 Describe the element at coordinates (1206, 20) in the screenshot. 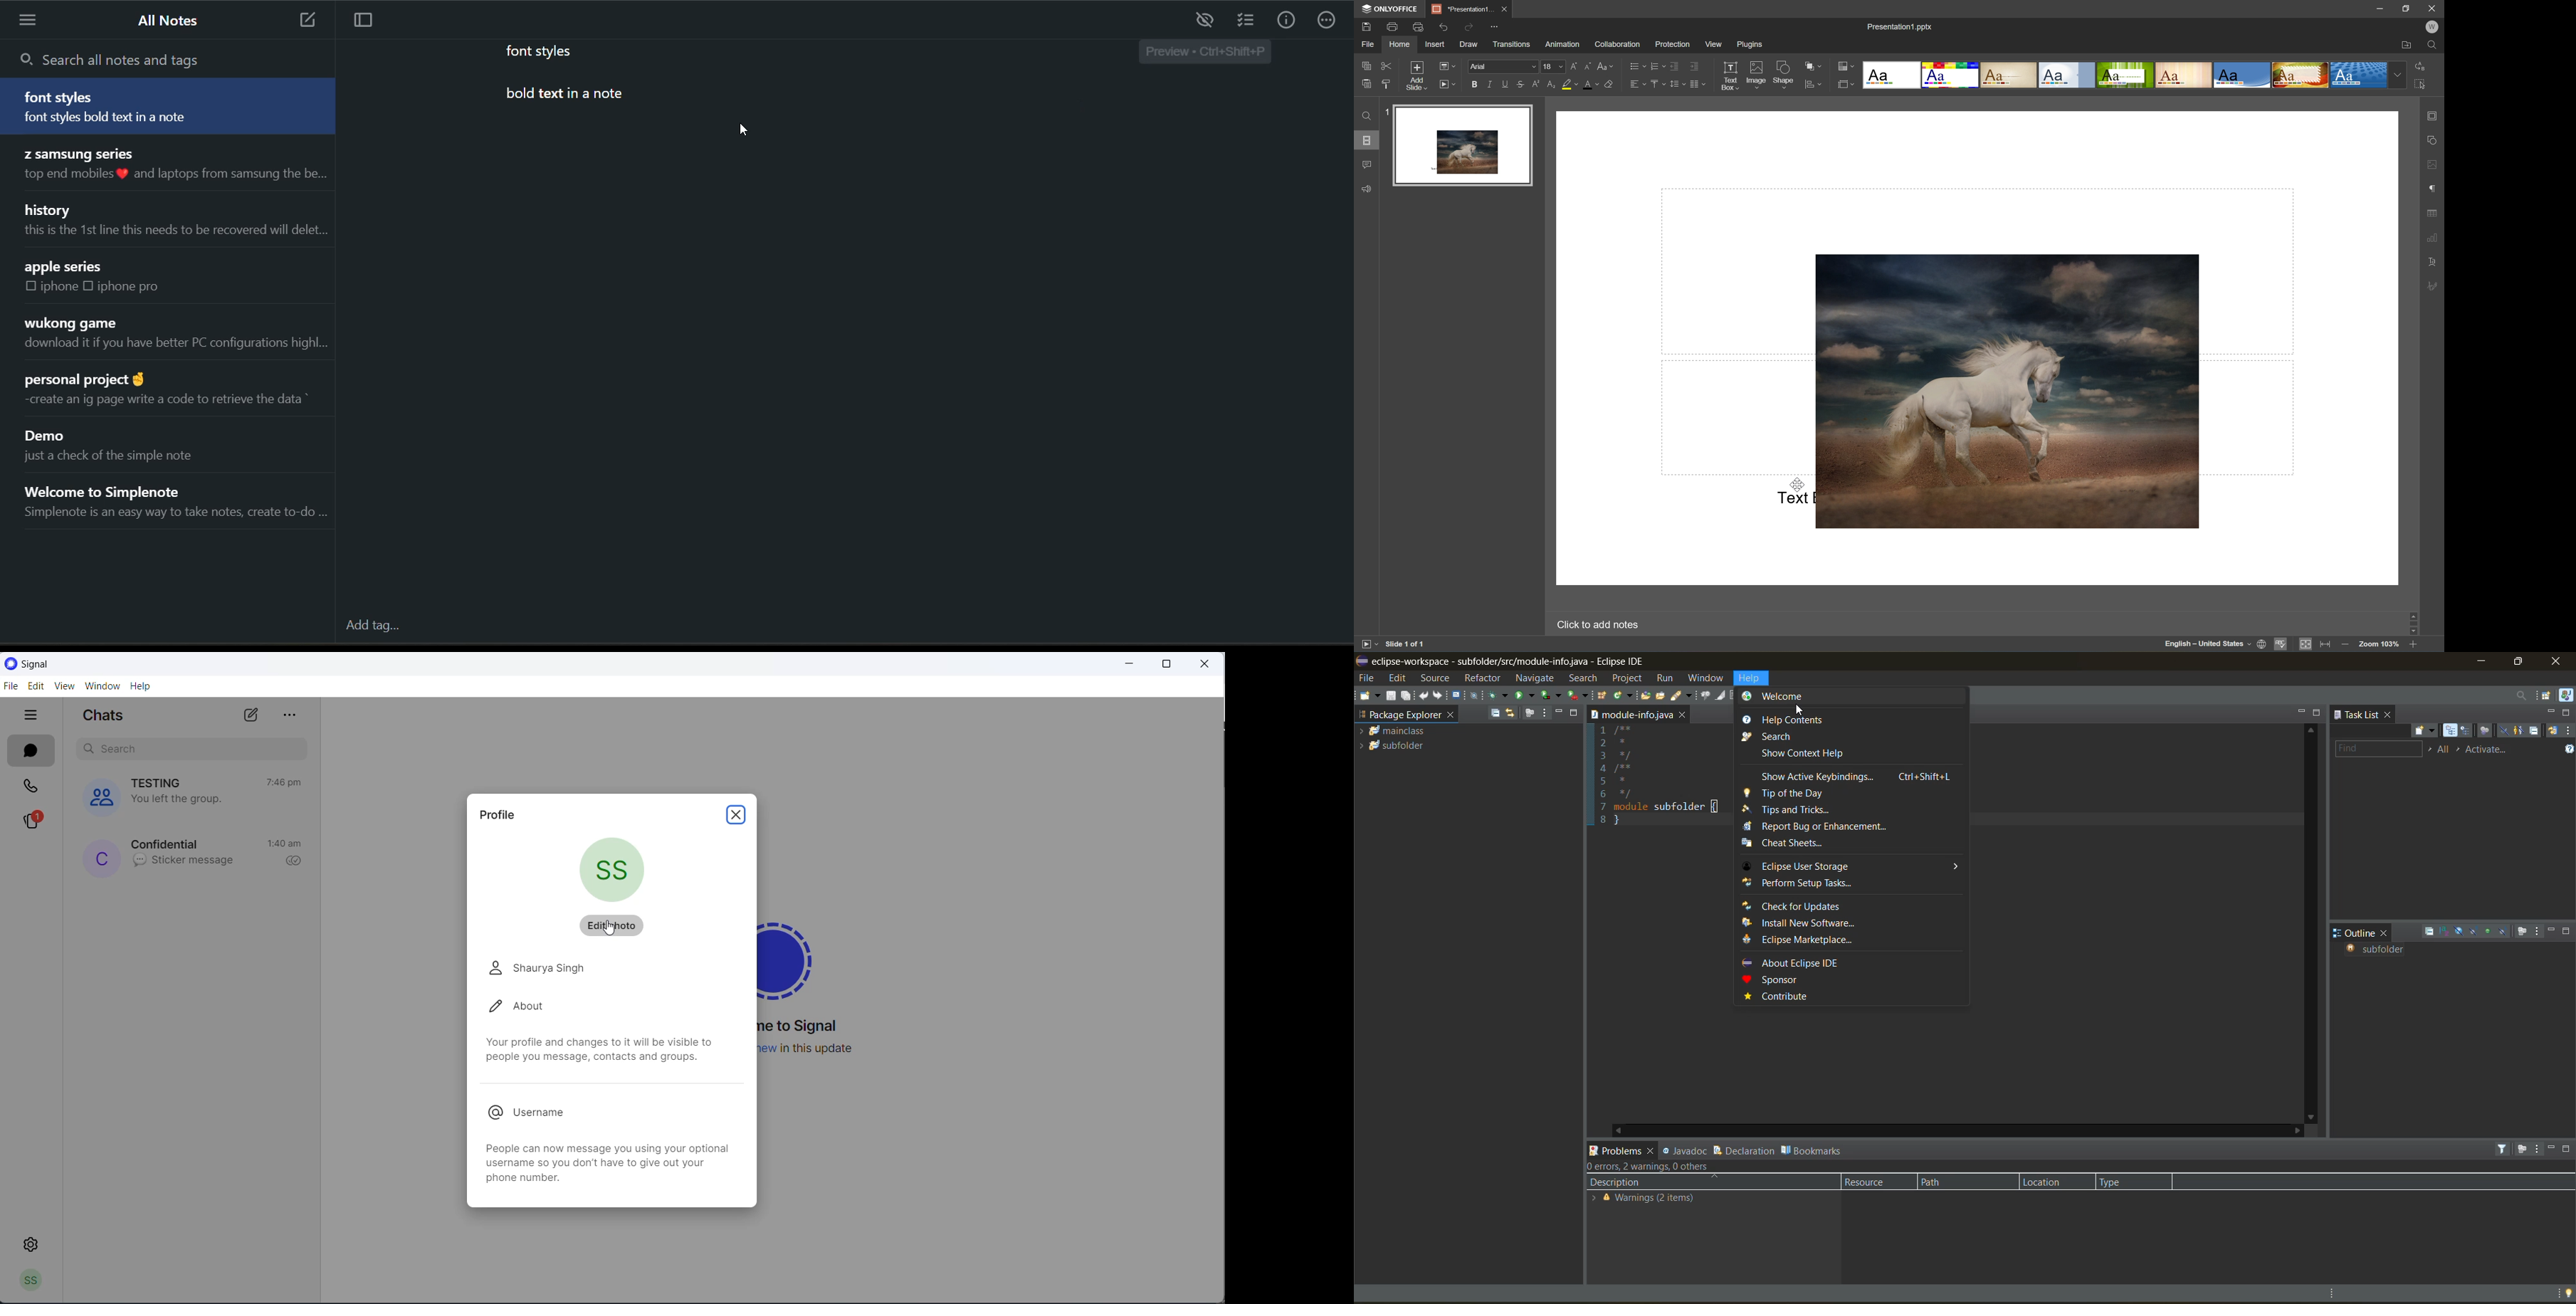

I see `preview` at that location.